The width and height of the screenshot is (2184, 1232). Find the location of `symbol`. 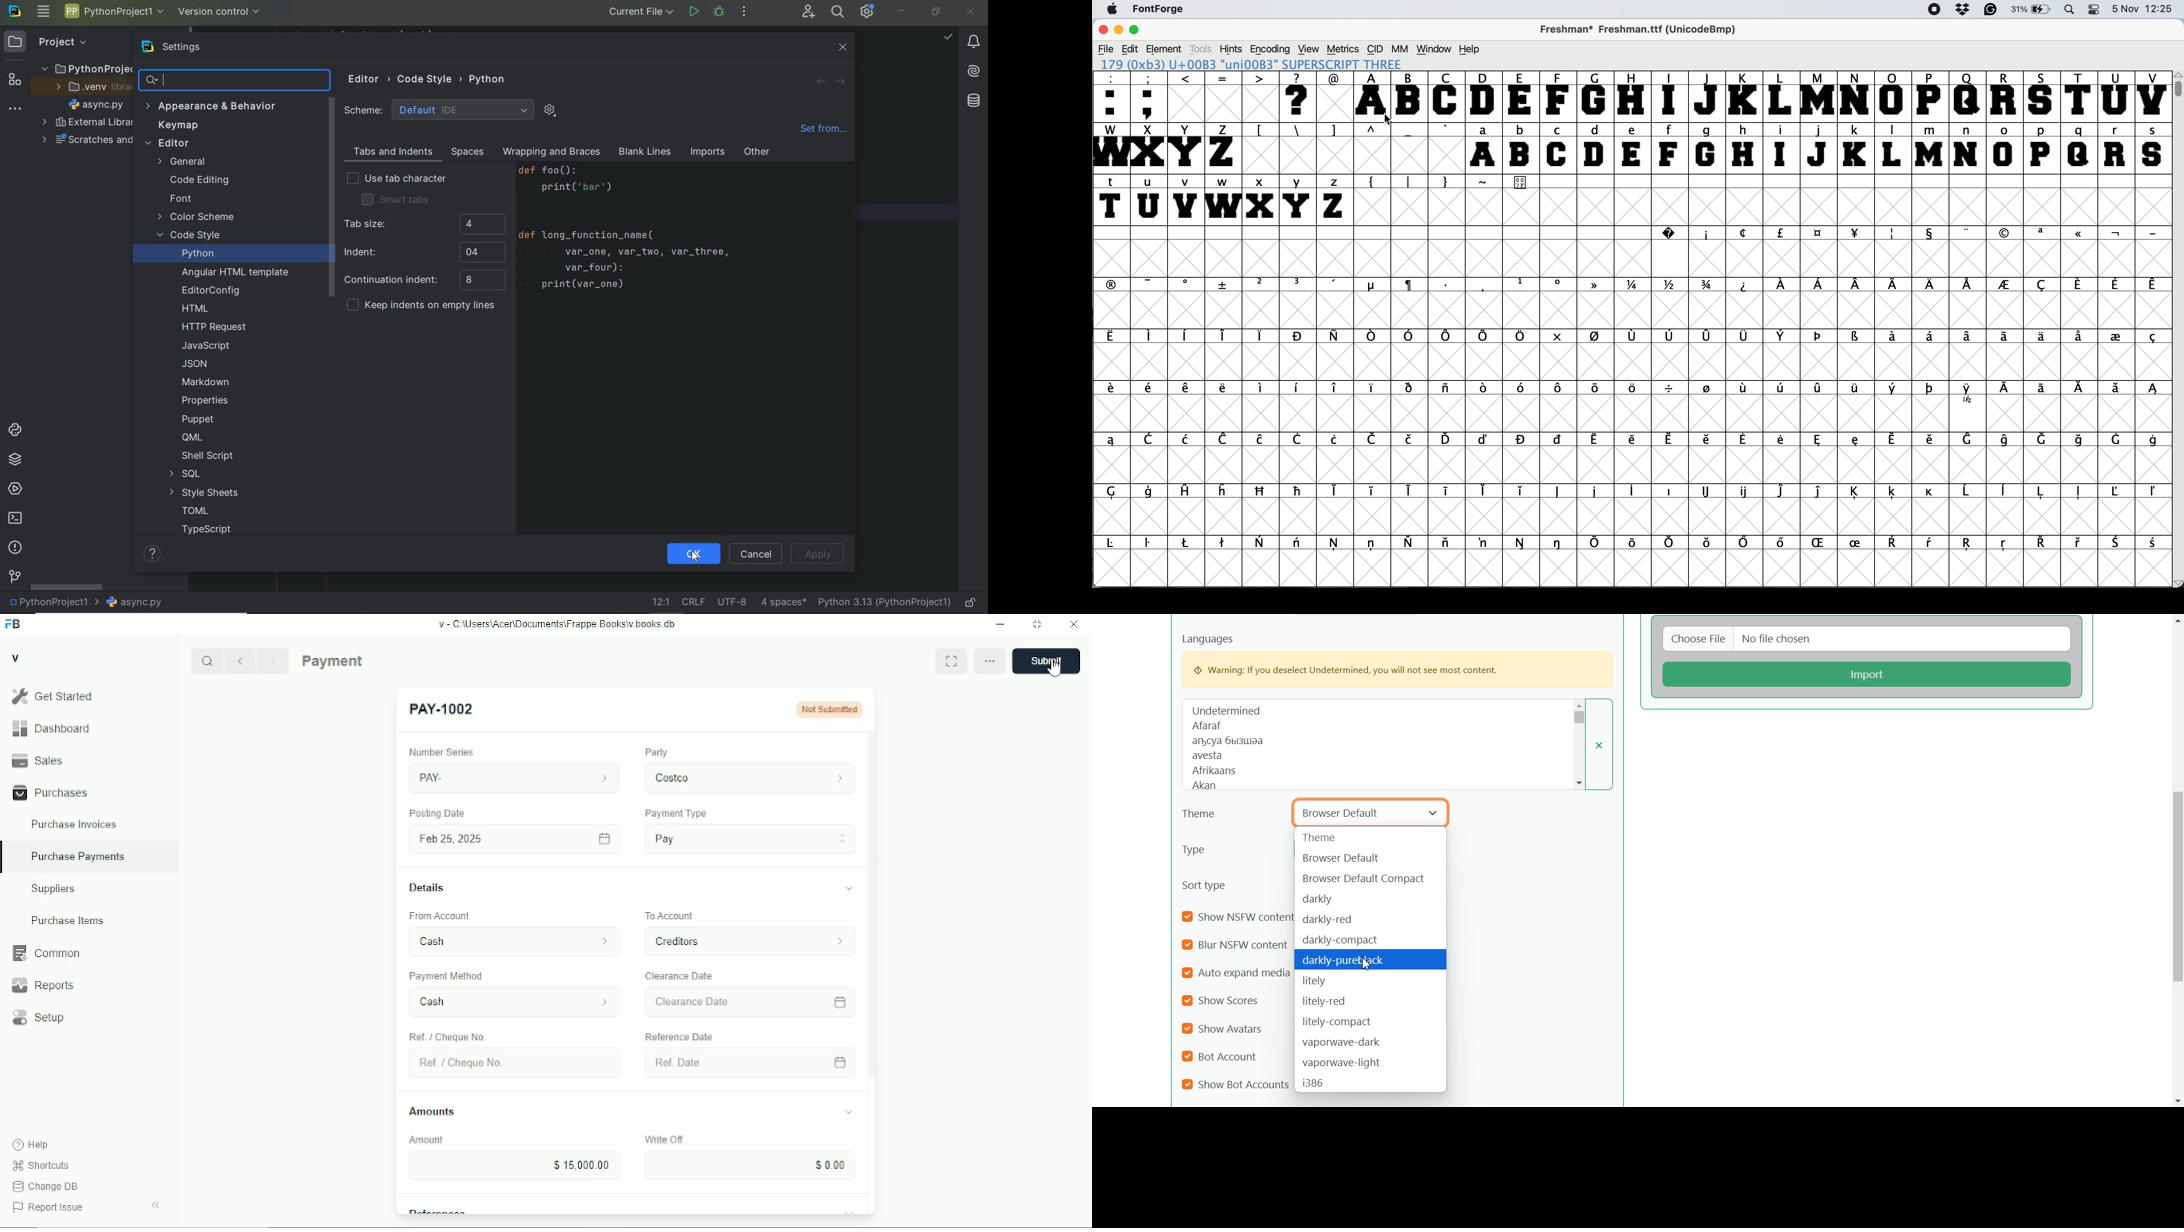

symbol is located at coordinates (1822, 440).